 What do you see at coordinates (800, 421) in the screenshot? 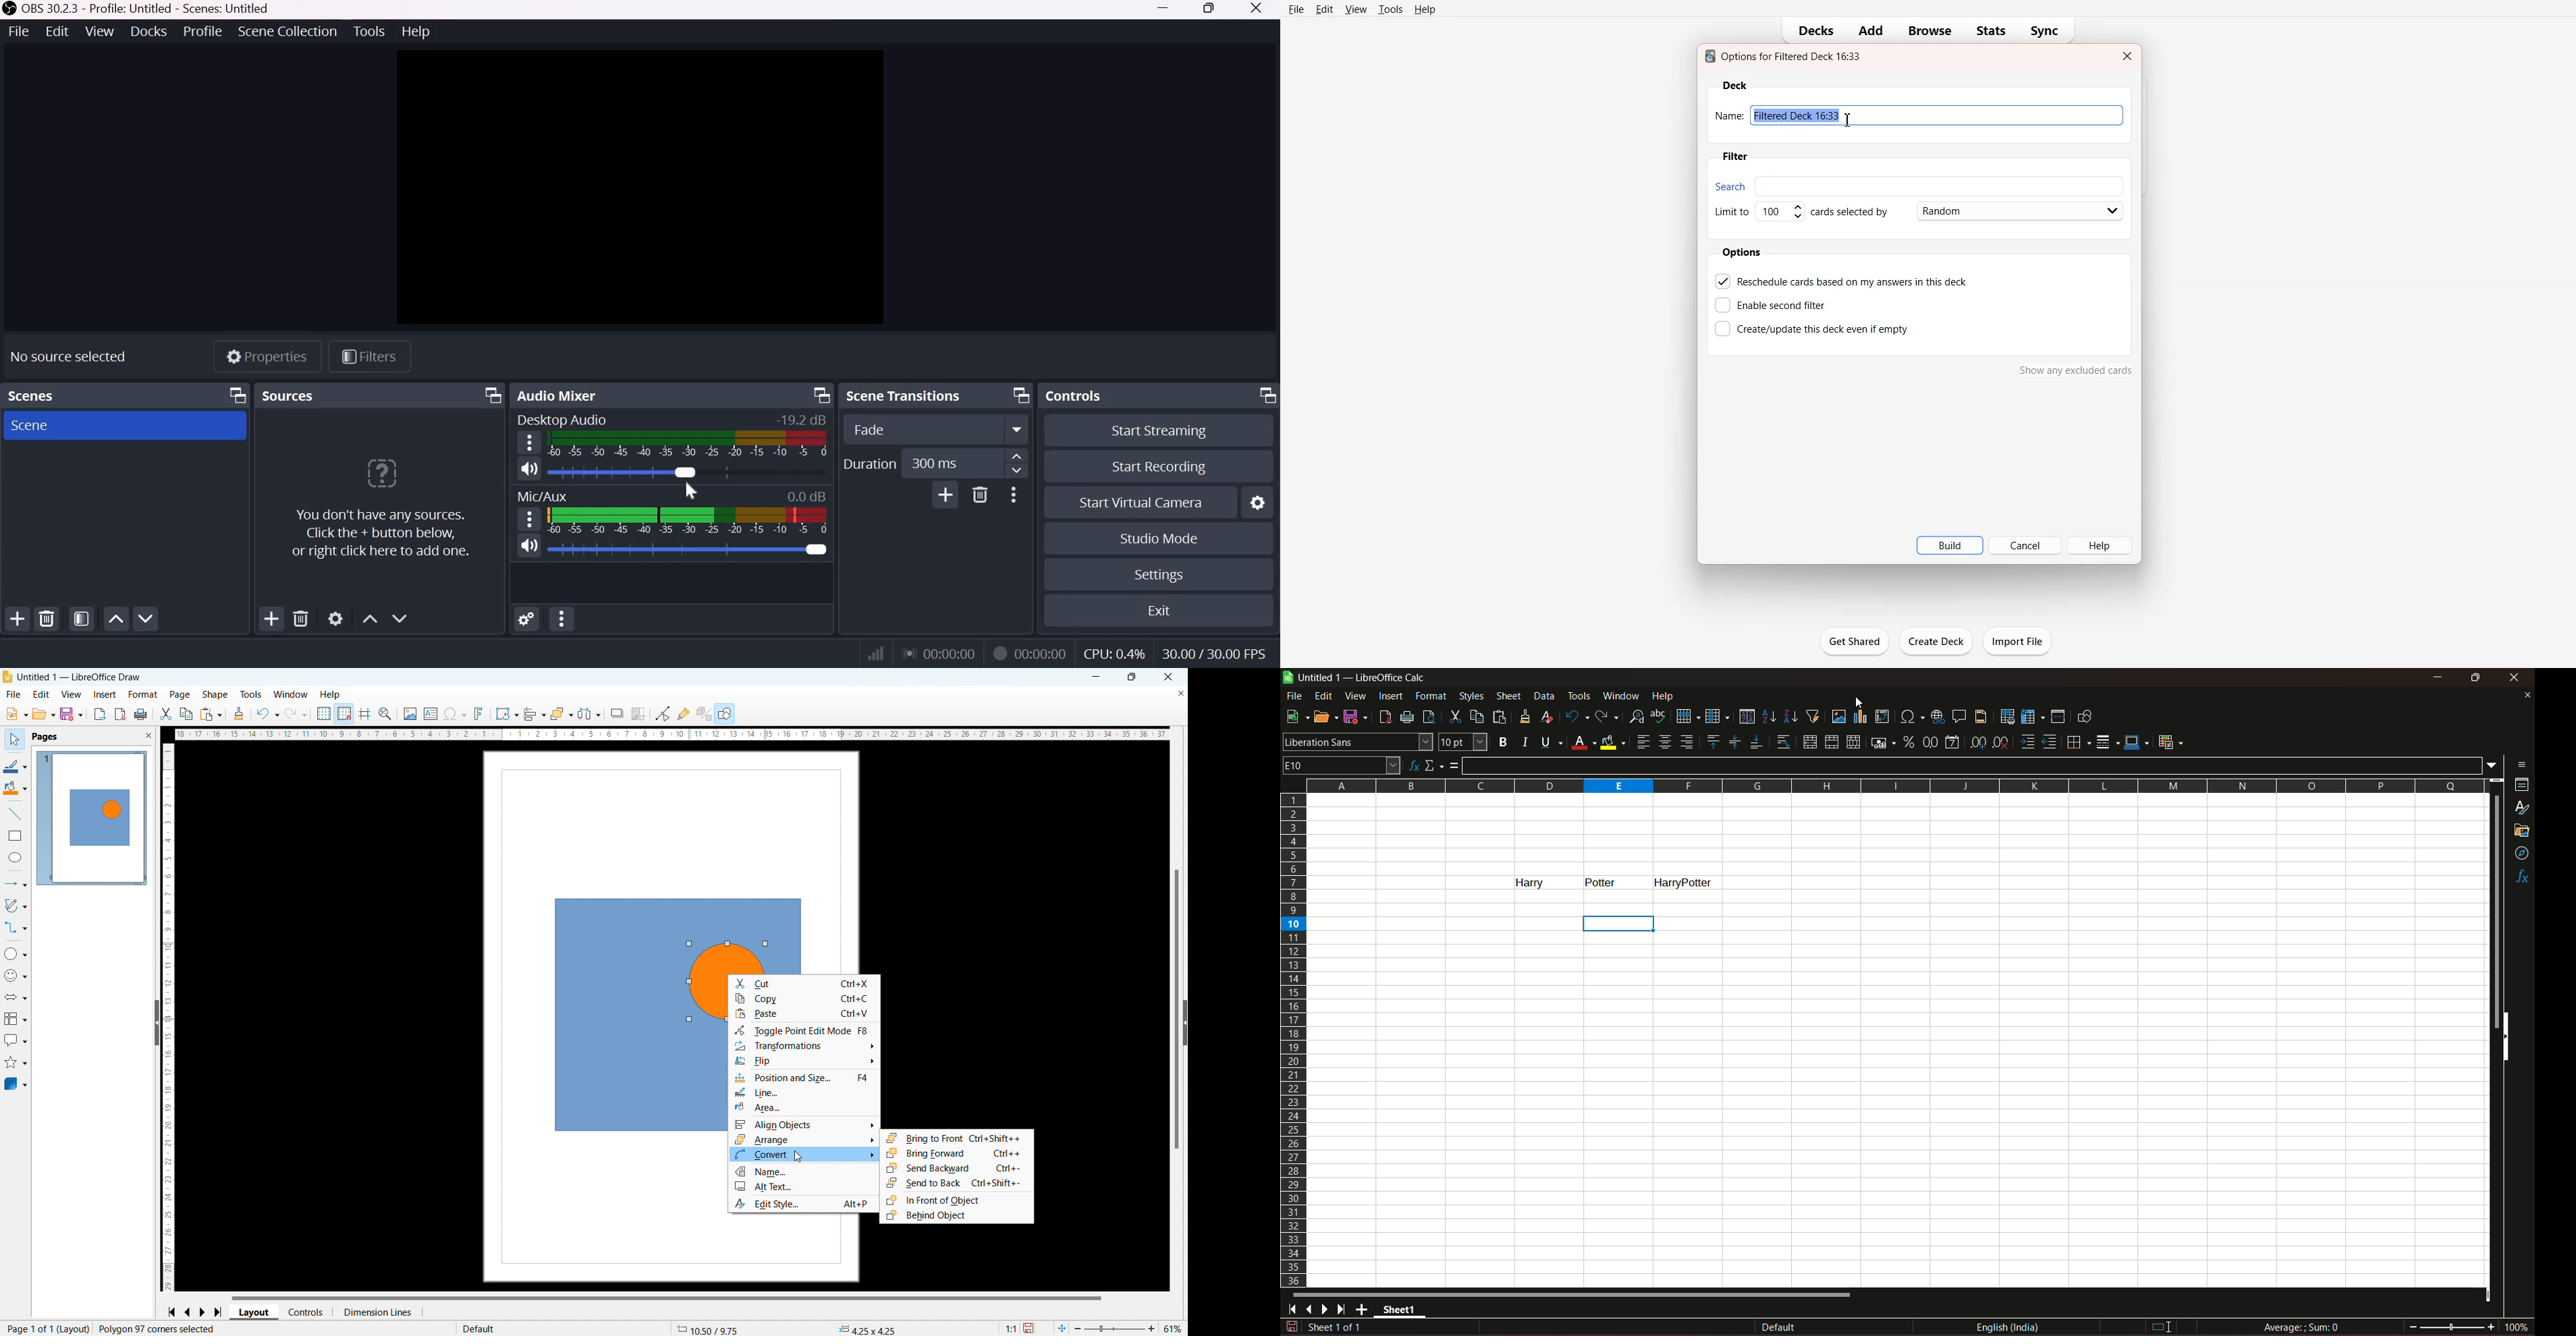
I see `-19.2dB` at bounding box center [800, 421].